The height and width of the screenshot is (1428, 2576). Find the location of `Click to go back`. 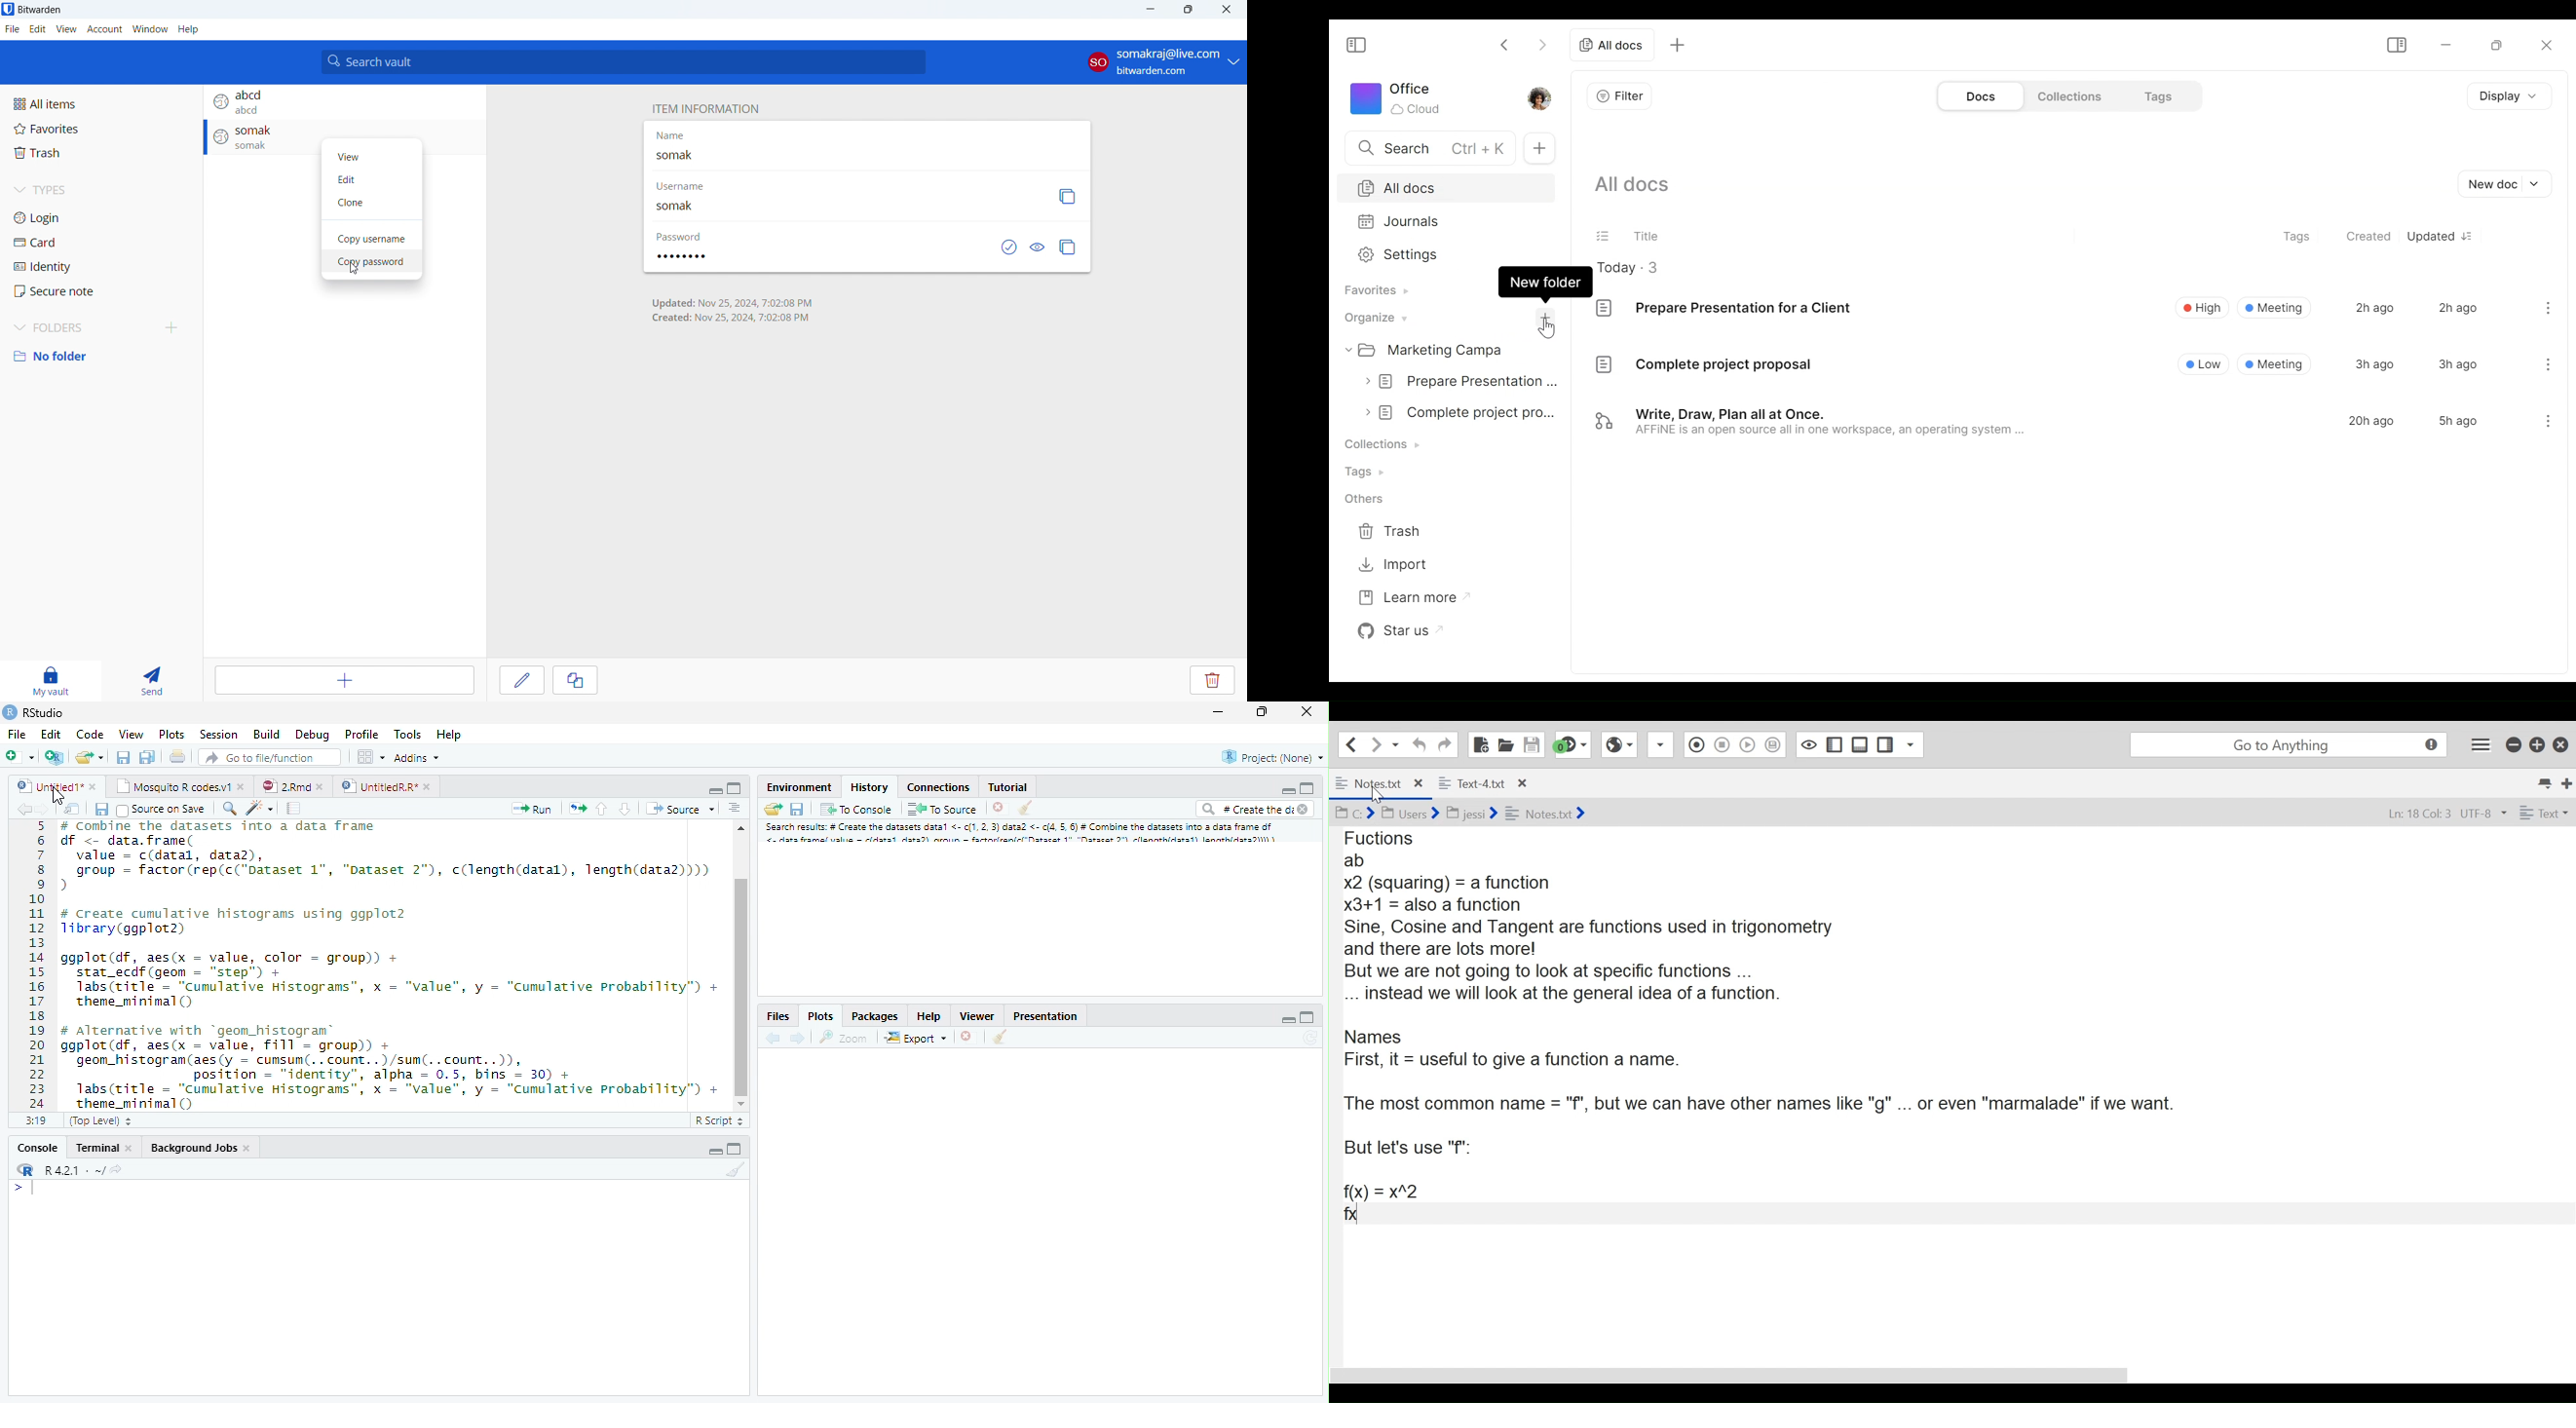

Click to go back is located at coordinates (1505, 44).